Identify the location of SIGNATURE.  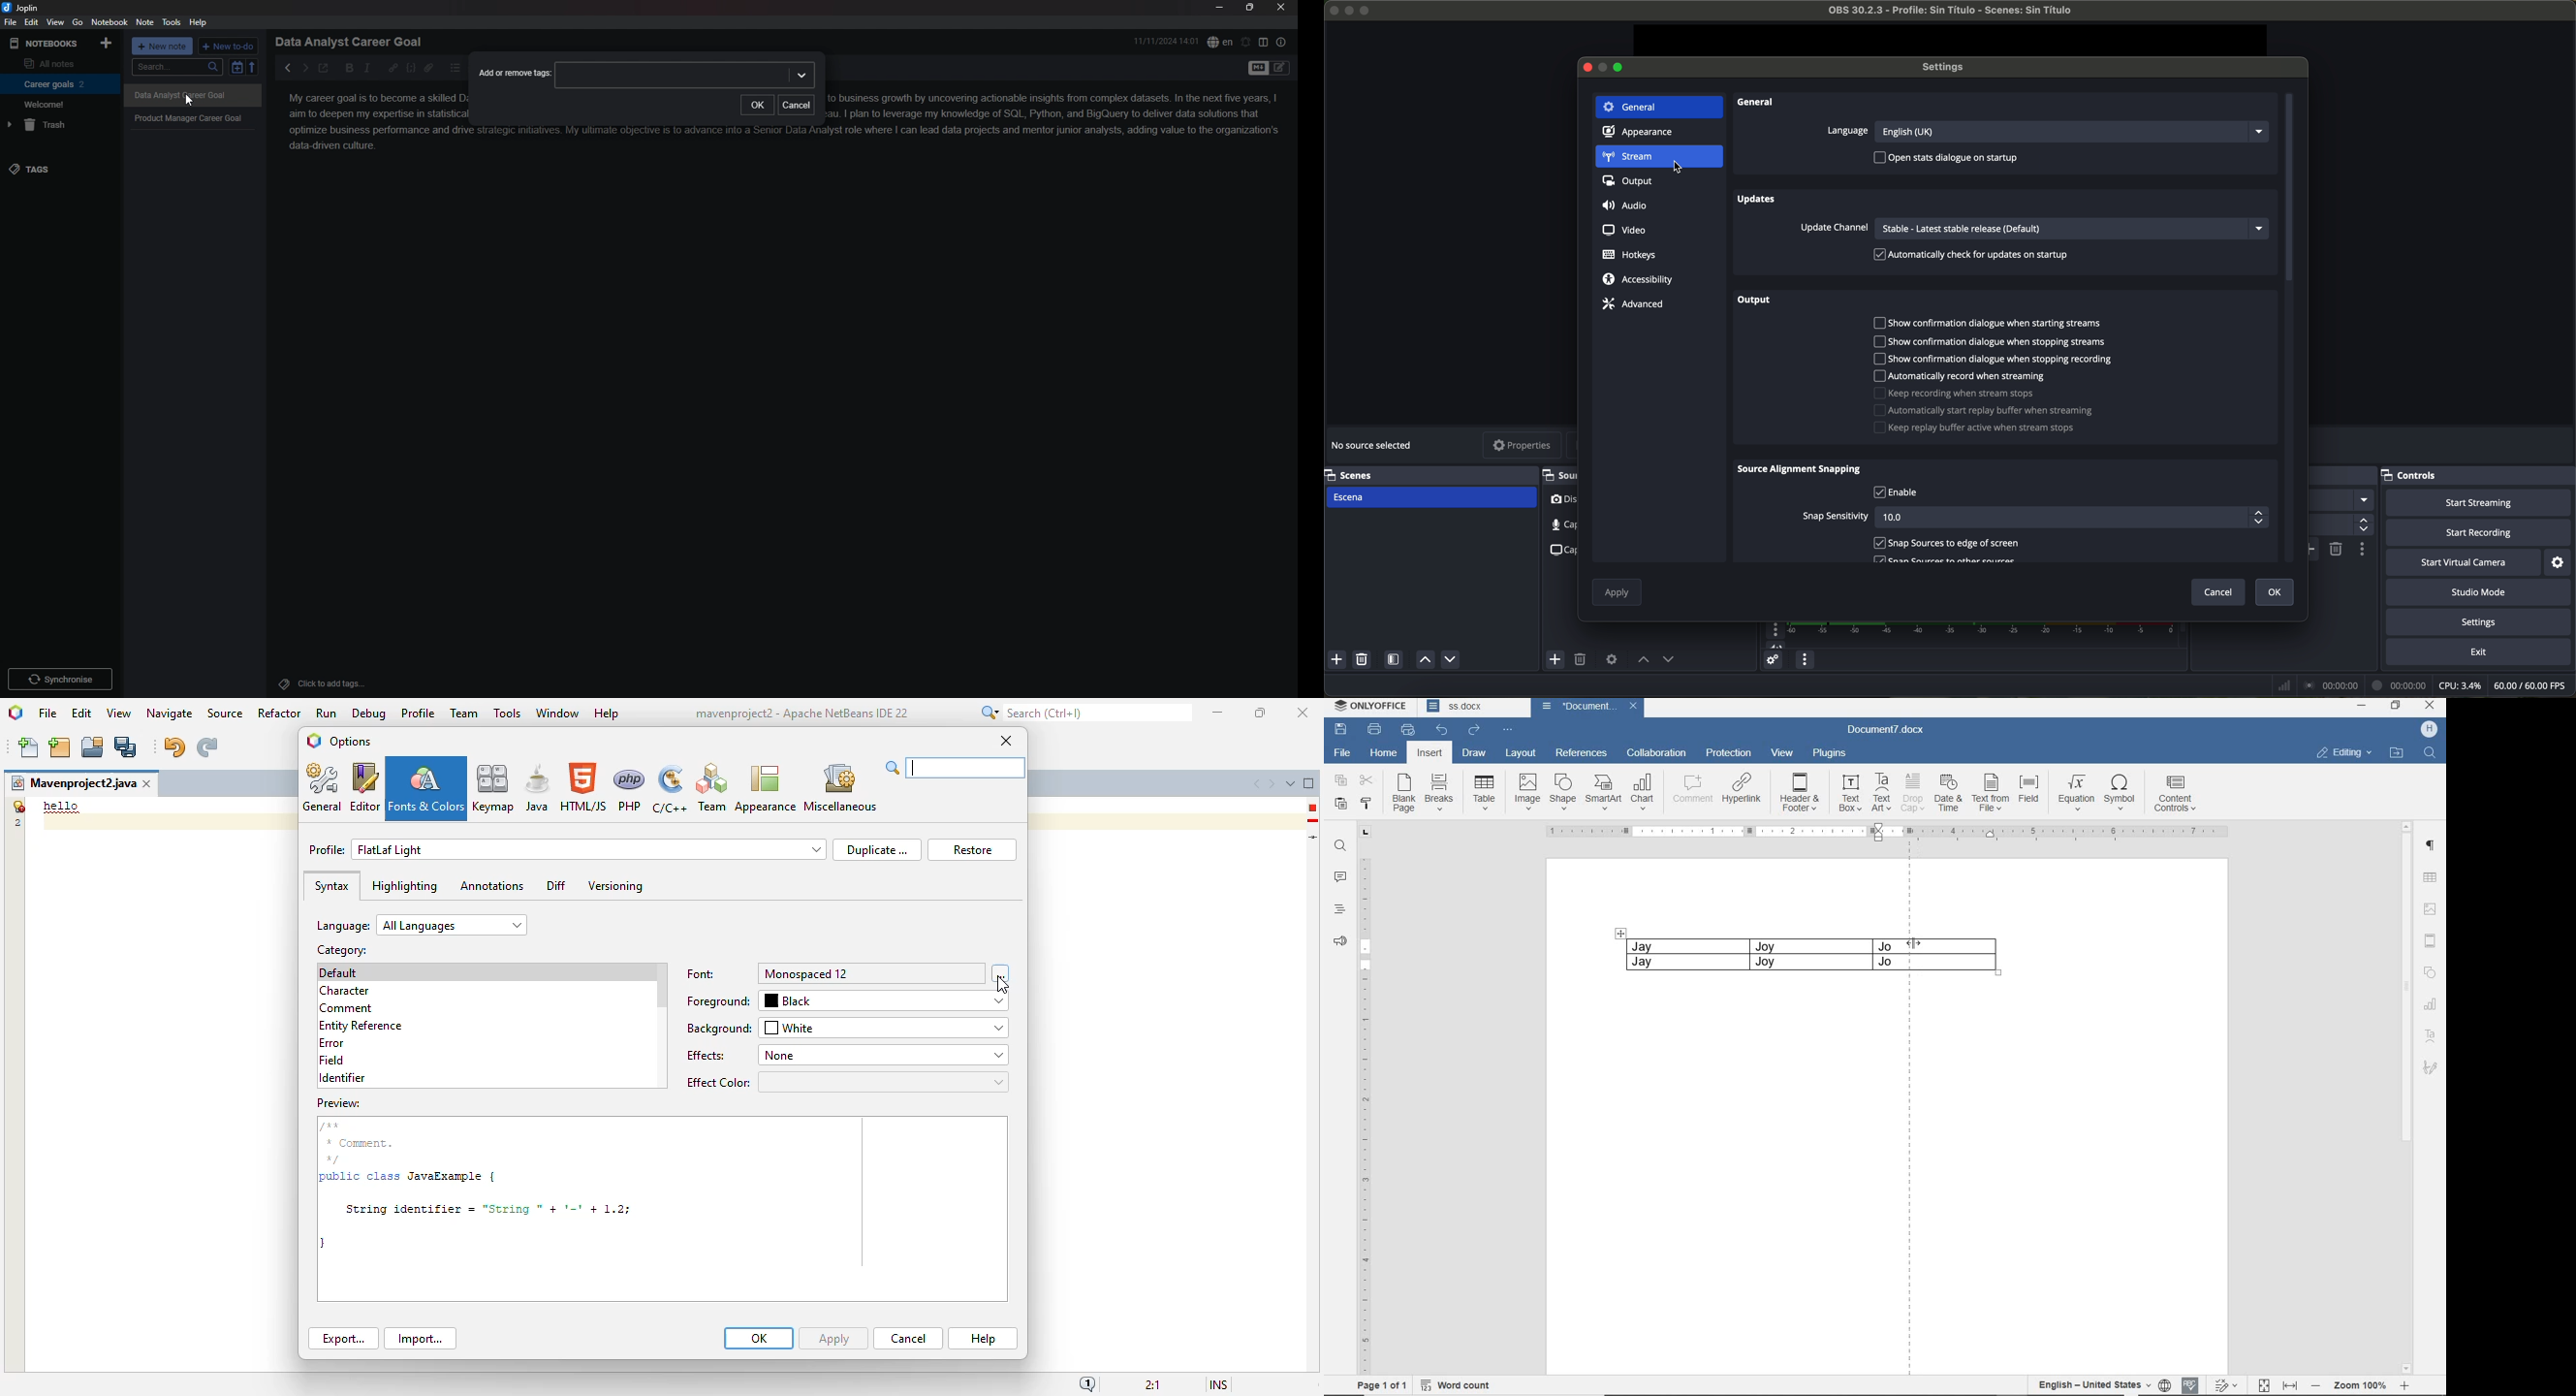
(2431, 1067).